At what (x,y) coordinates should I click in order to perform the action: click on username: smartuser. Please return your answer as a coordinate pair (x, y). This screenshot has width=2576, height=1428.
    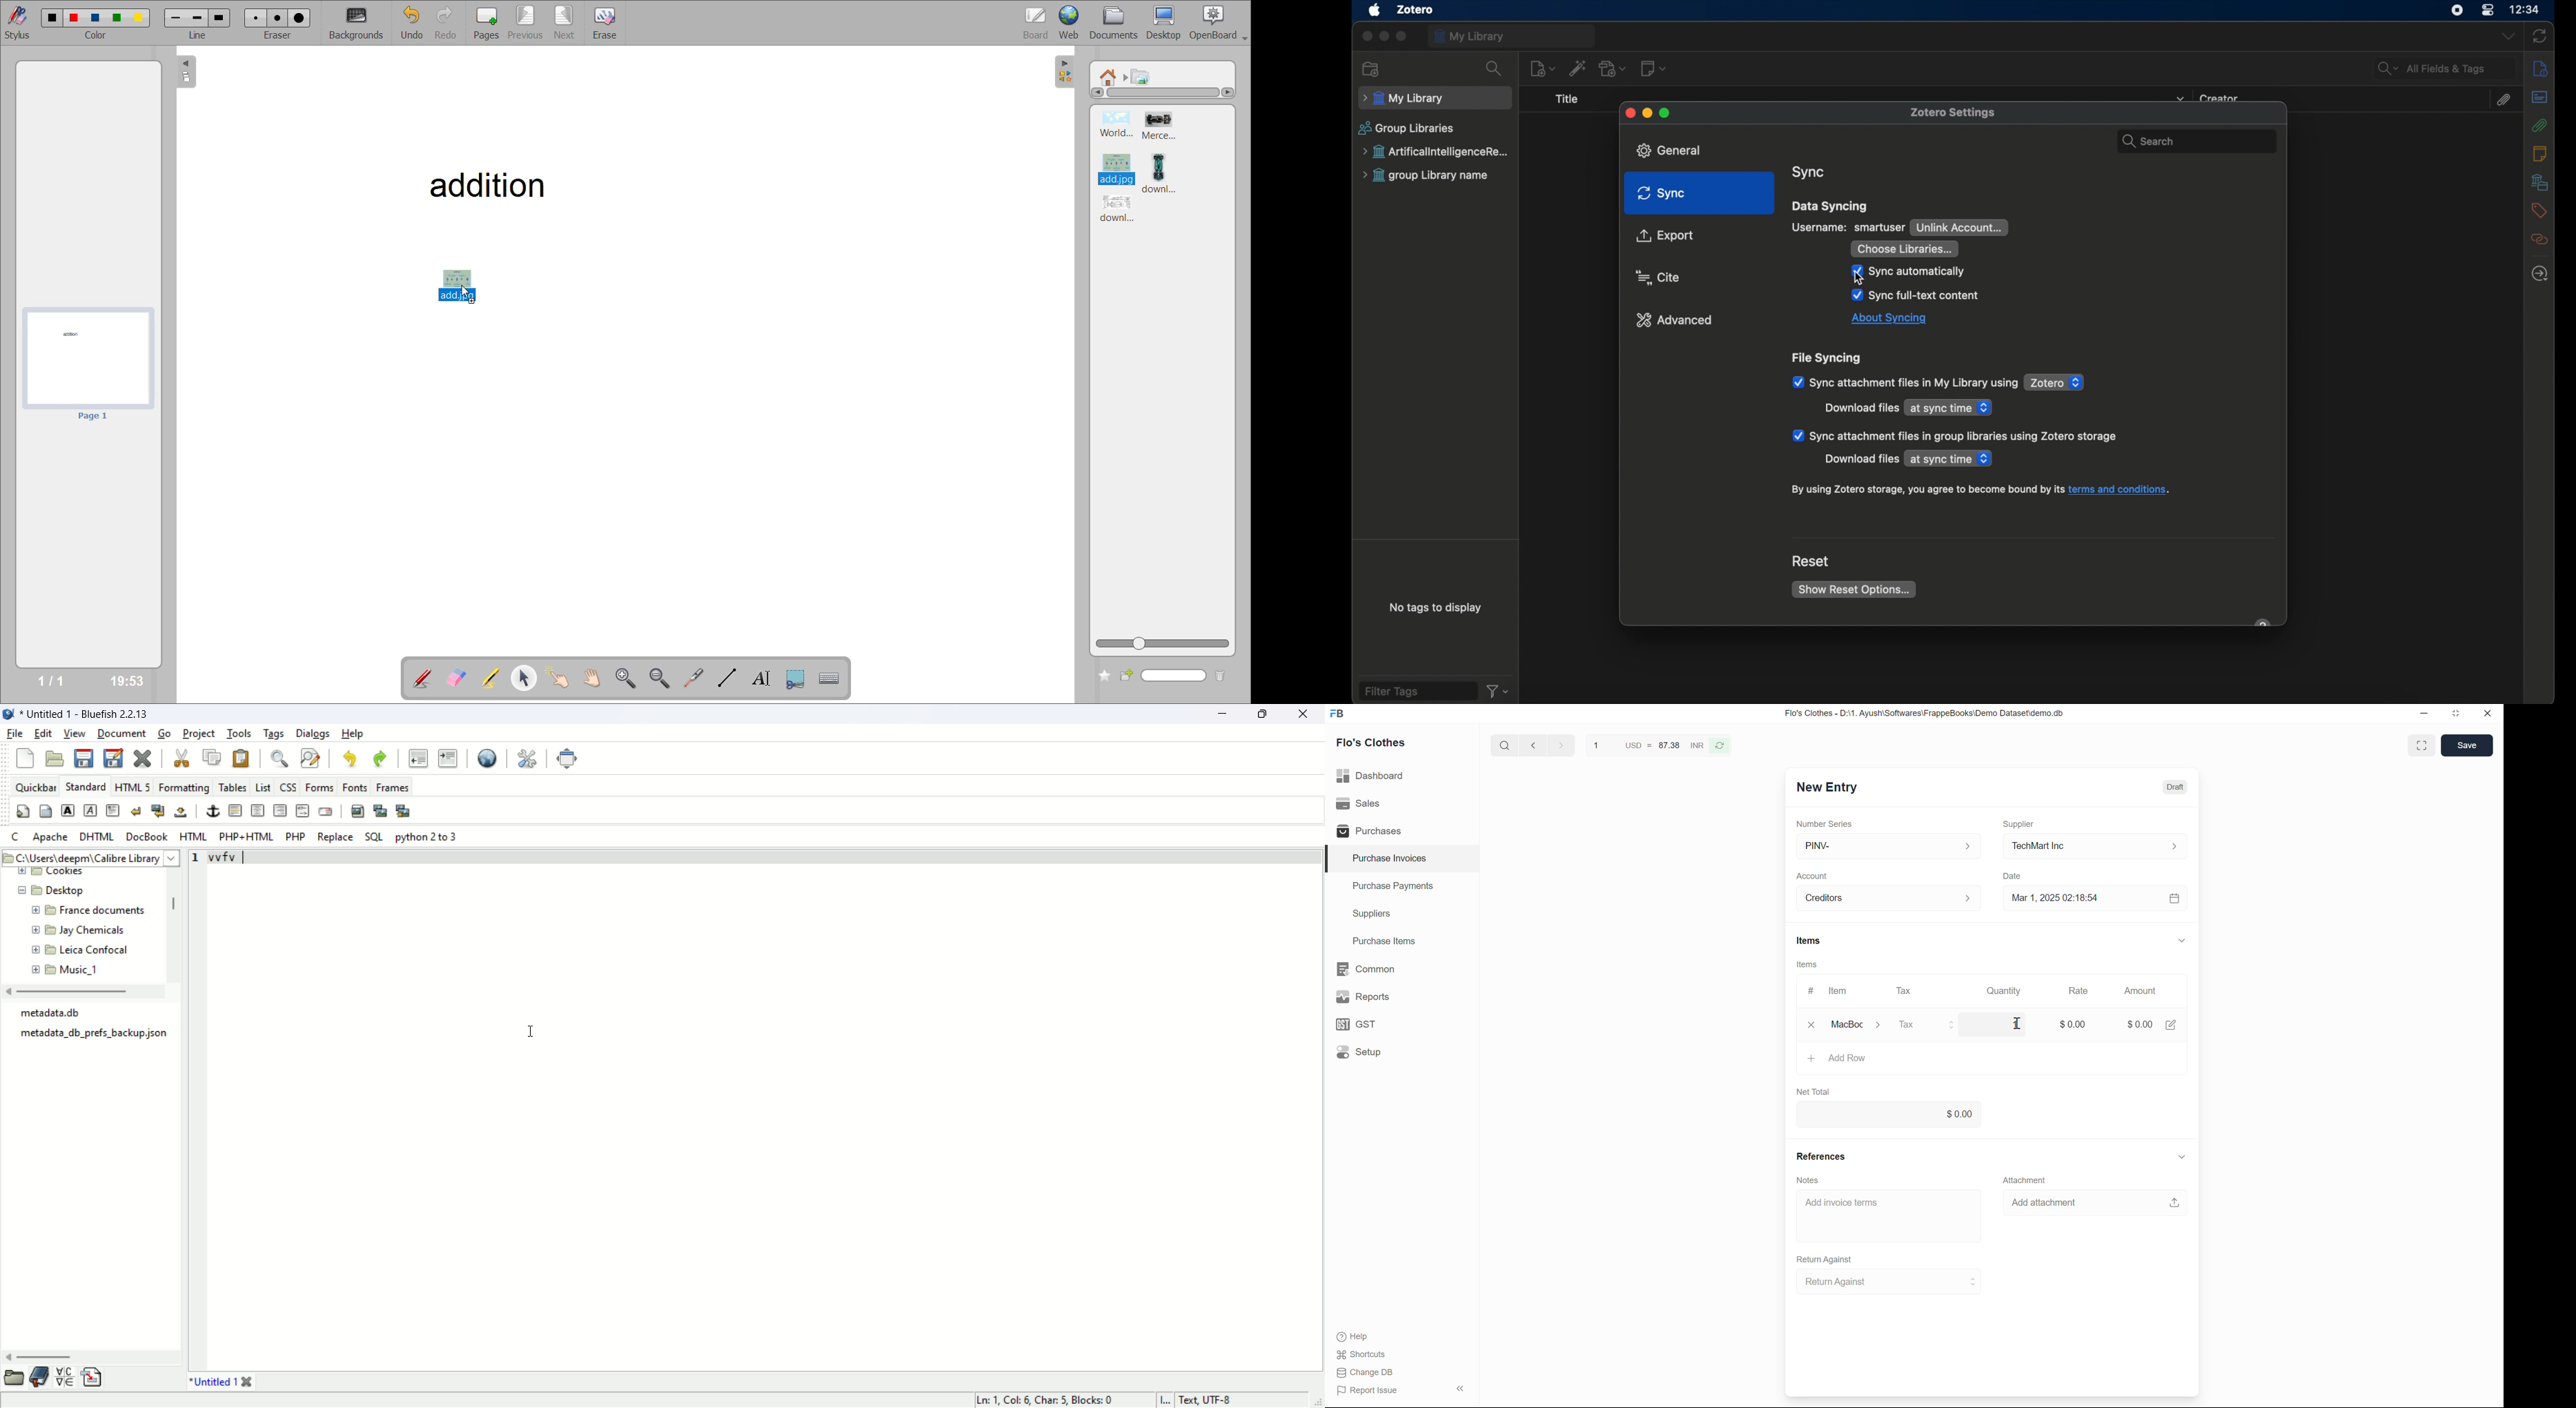
    Looking at the image, I should click on (1849, 227).